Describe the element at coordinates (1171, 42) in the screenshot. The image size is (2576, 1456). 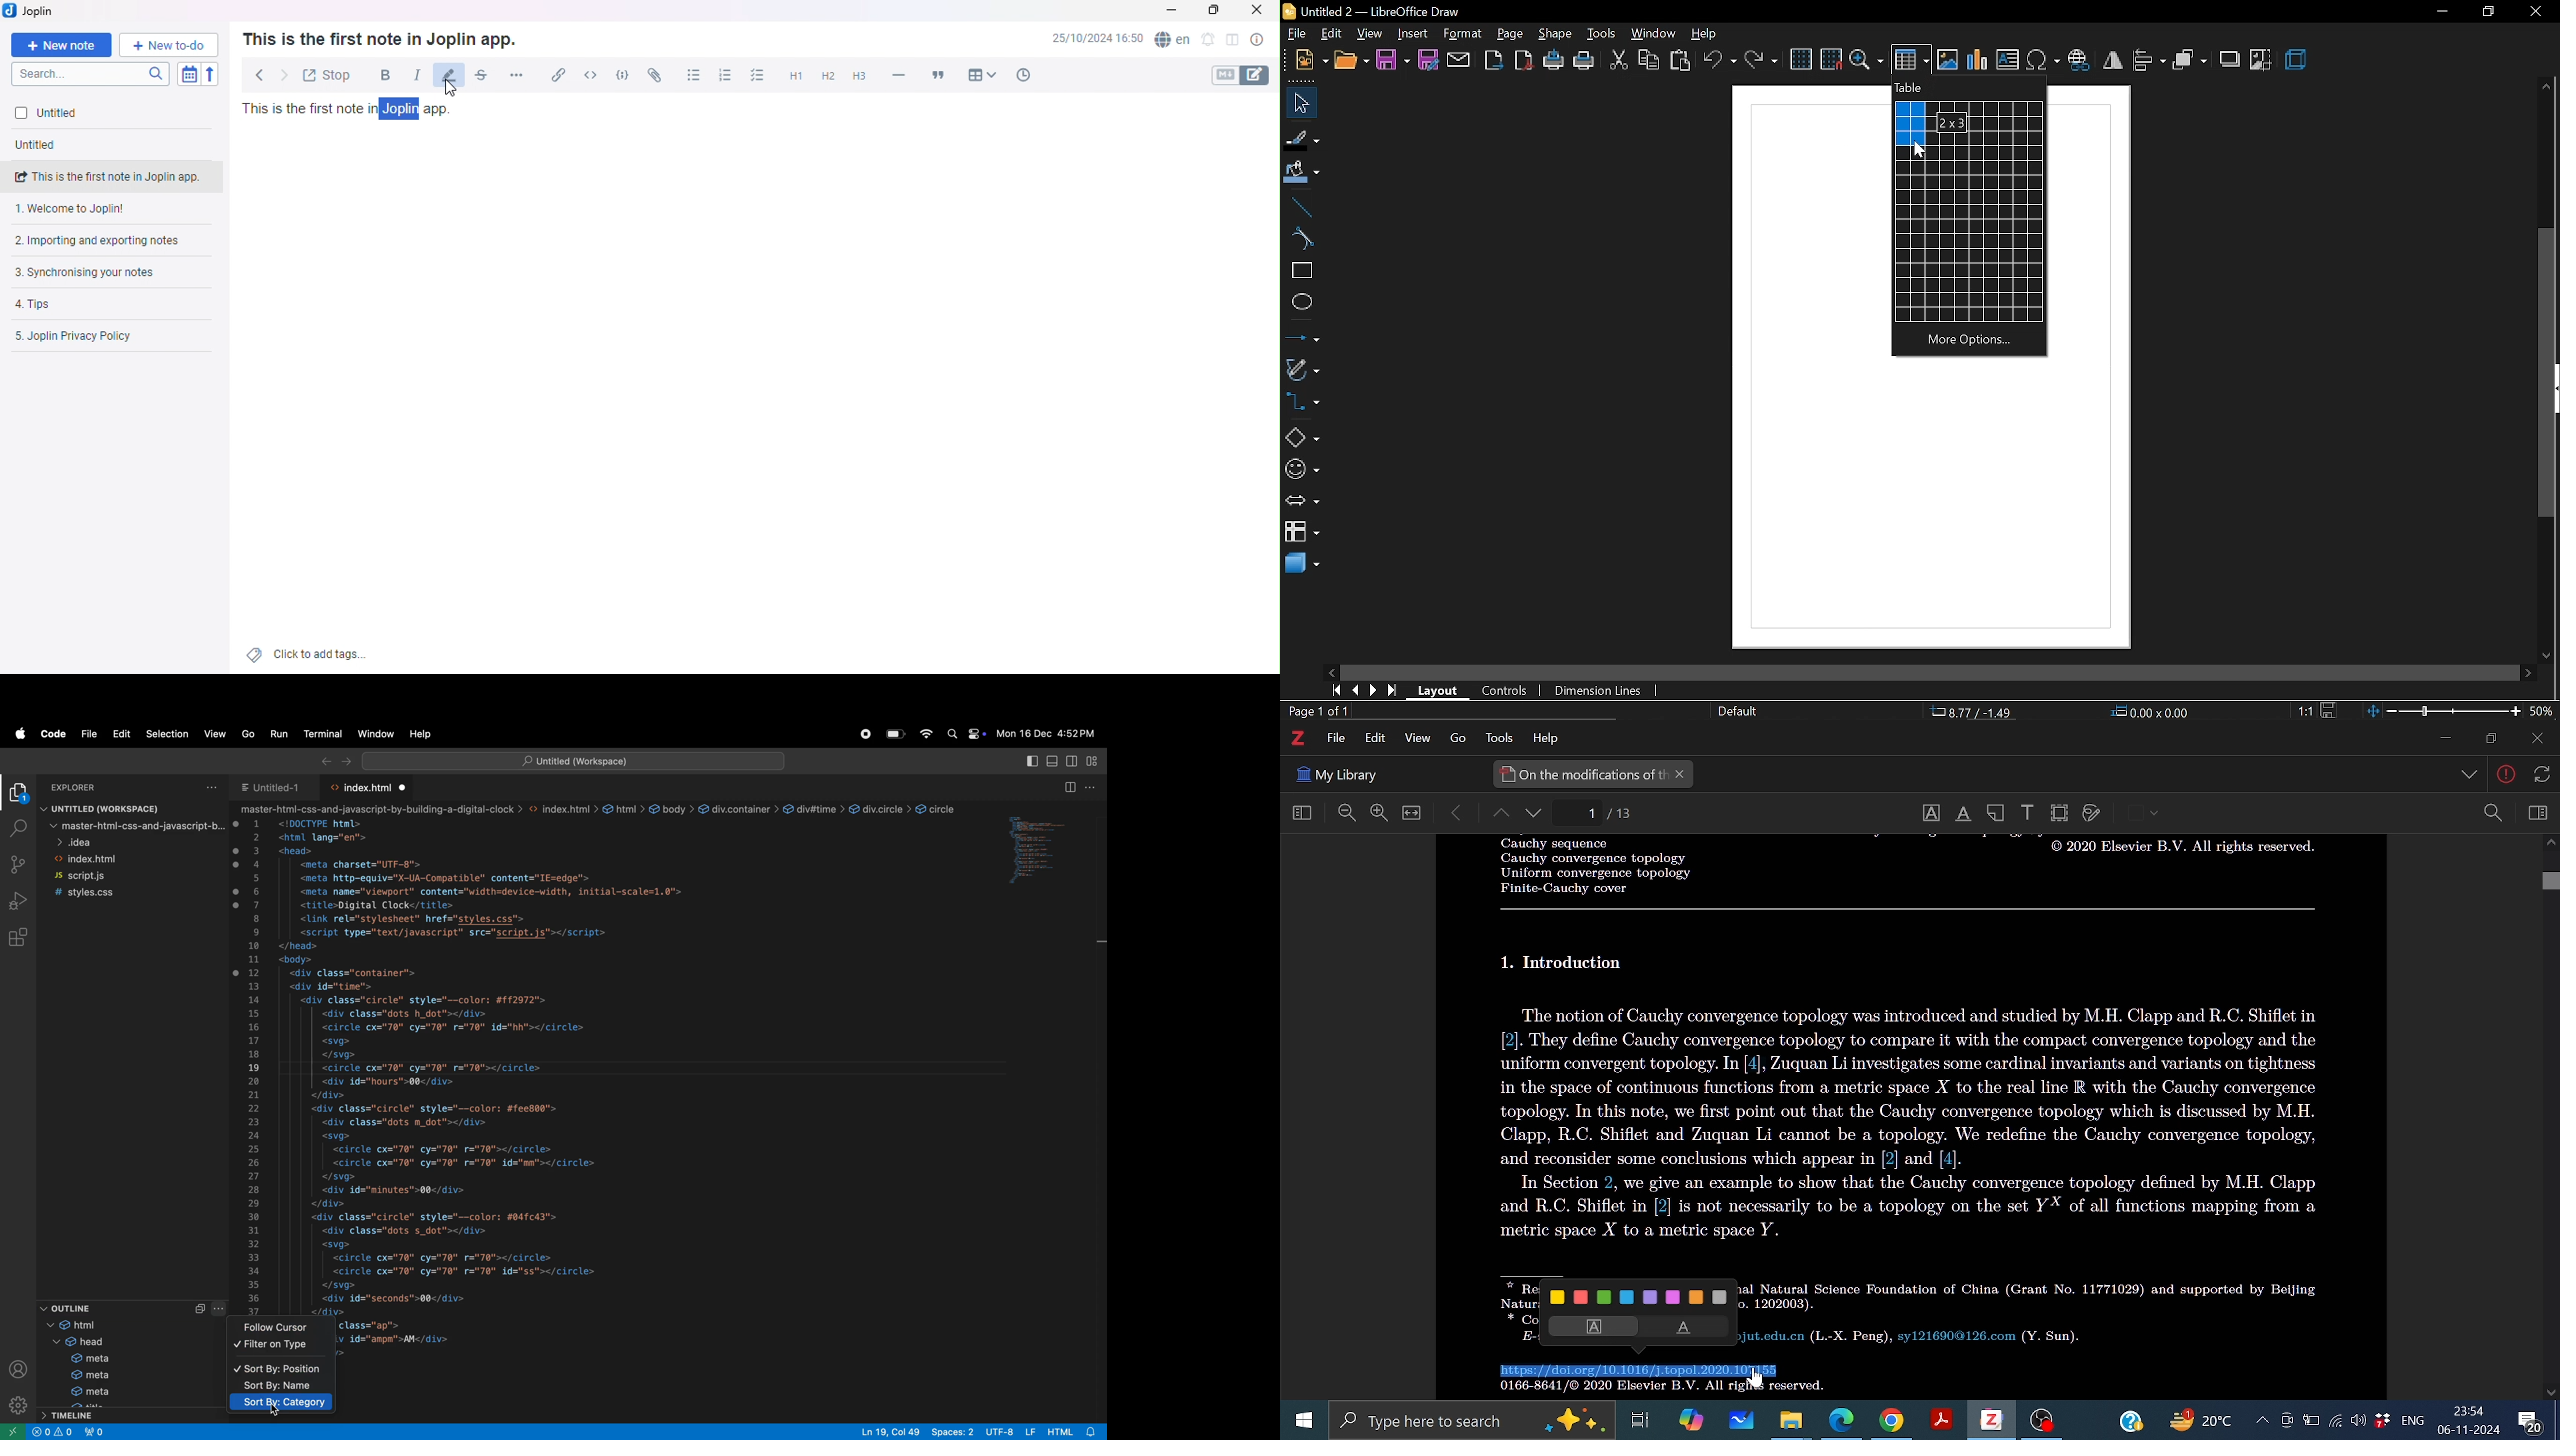
I see `Spell checker` at that location.